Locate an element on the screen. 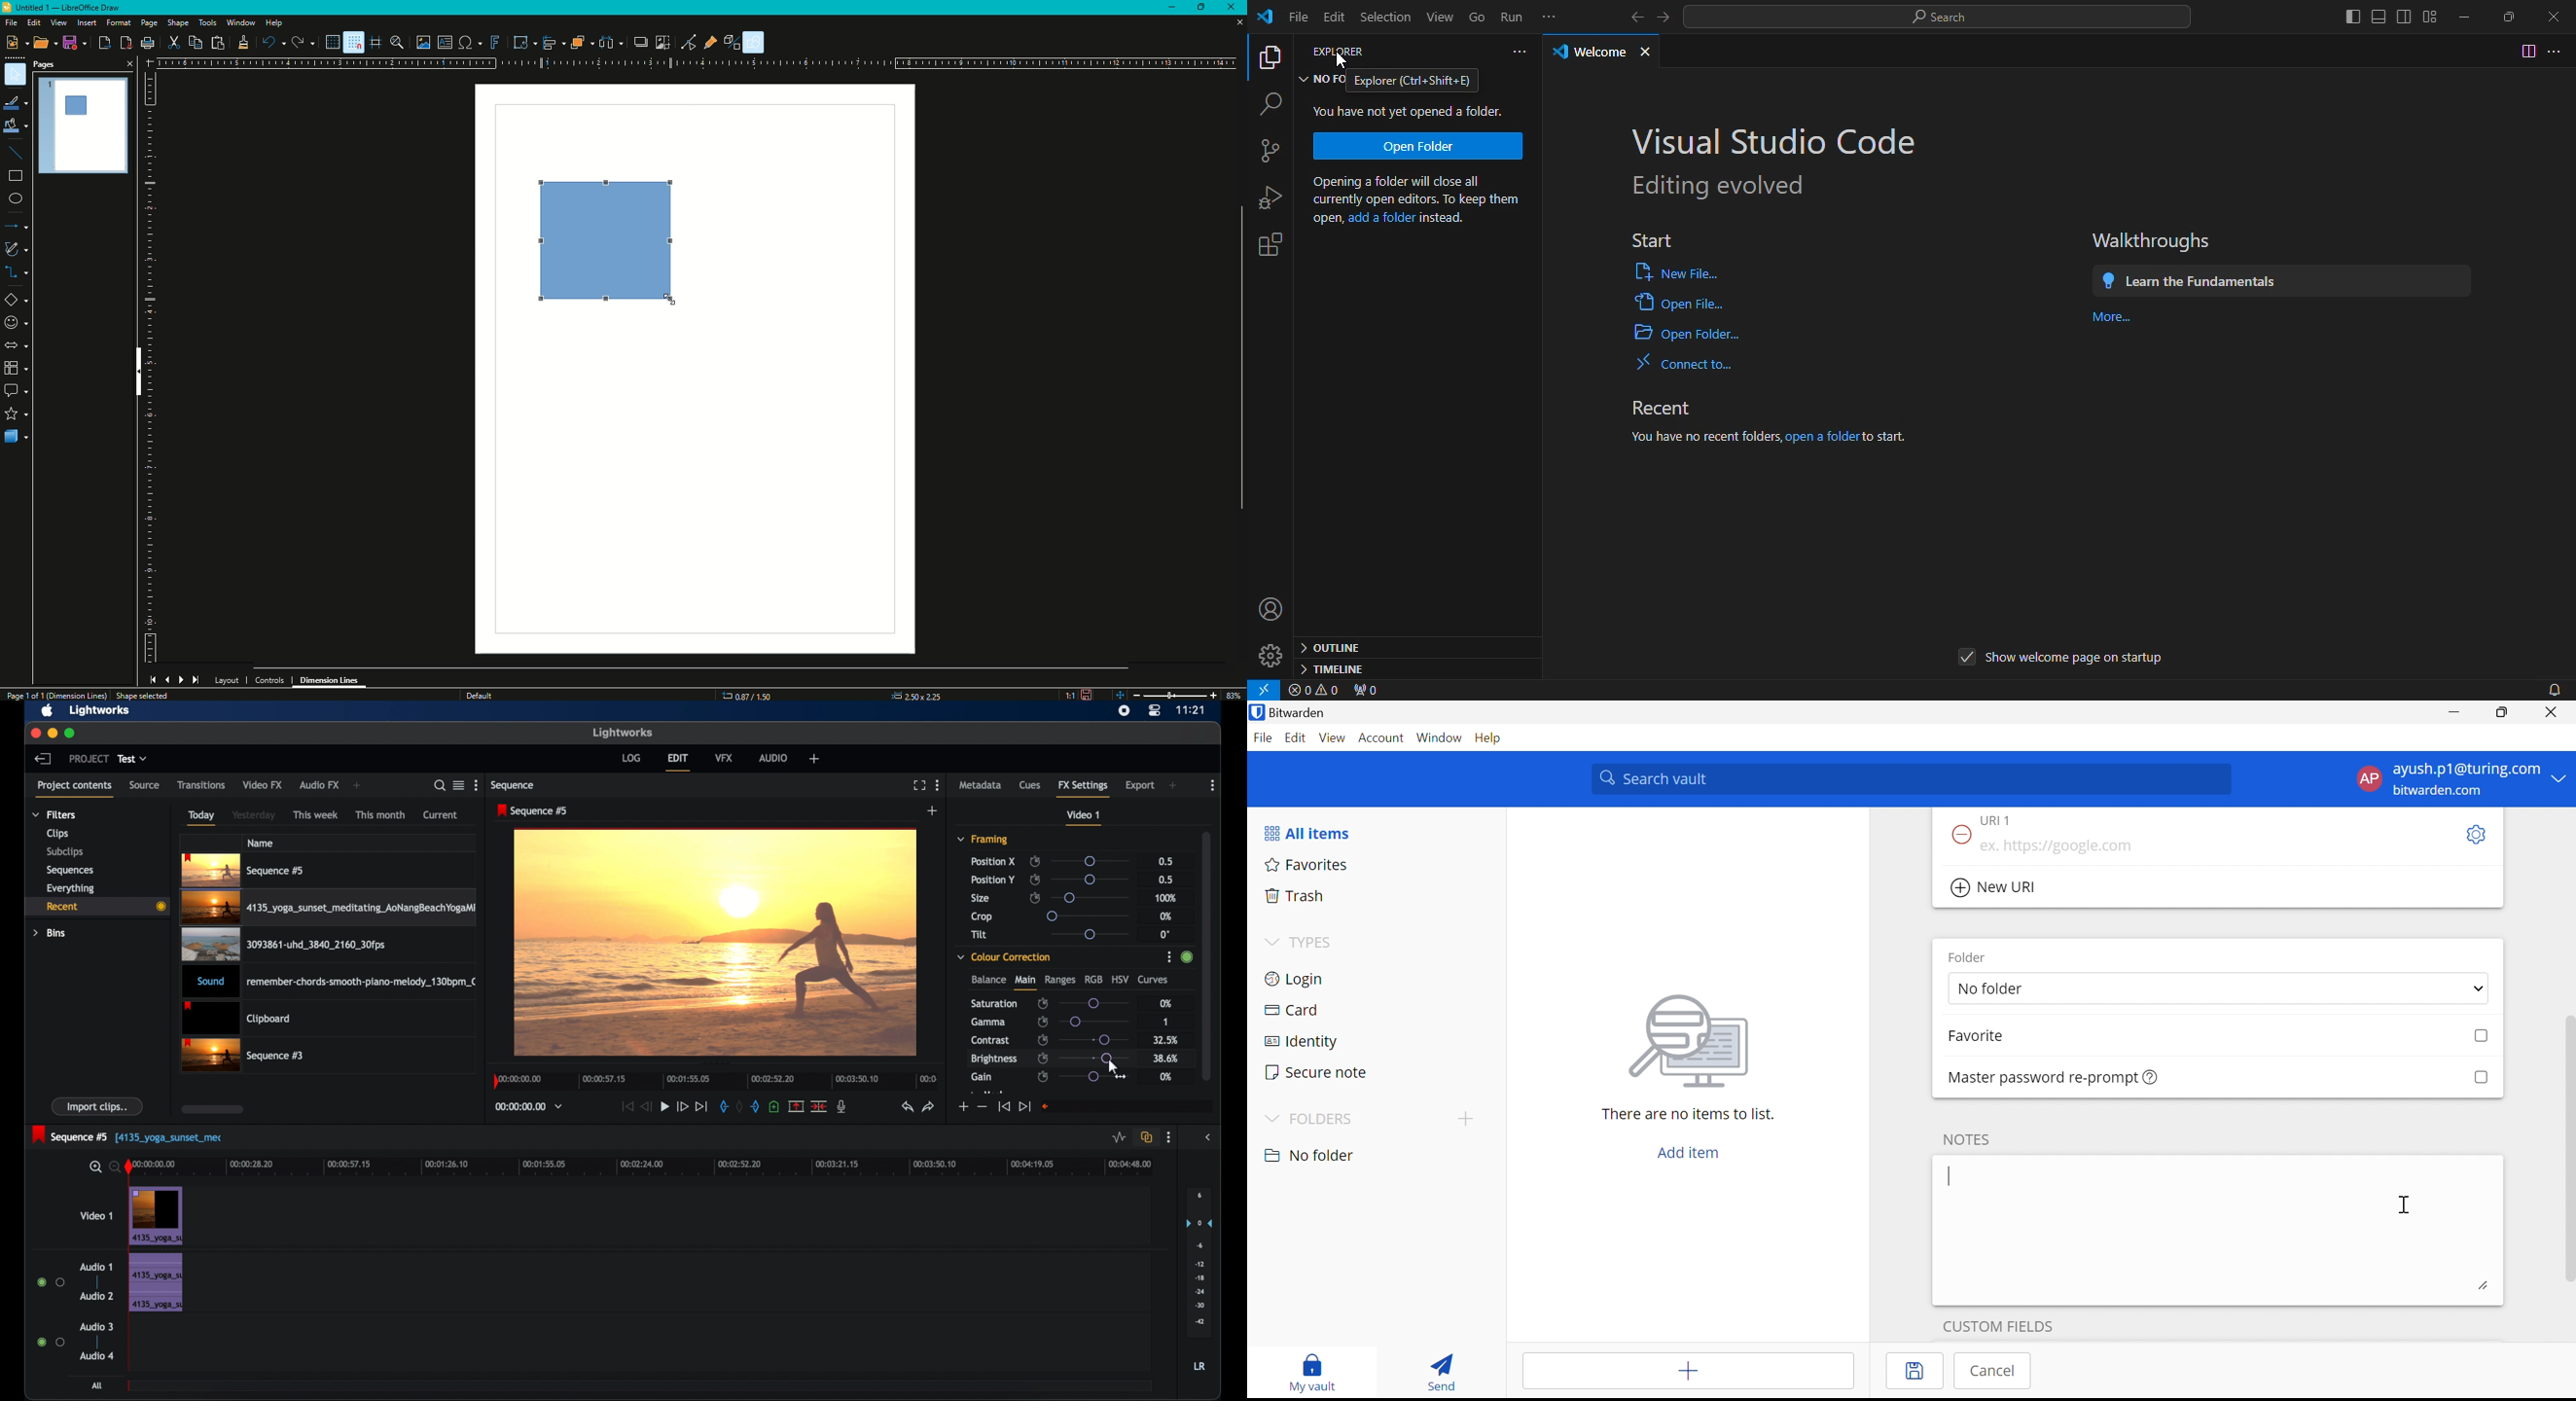 Image resolution: width=2576 pixels, height=1428 pixels. lr is located at coordinates (1199, 1366).